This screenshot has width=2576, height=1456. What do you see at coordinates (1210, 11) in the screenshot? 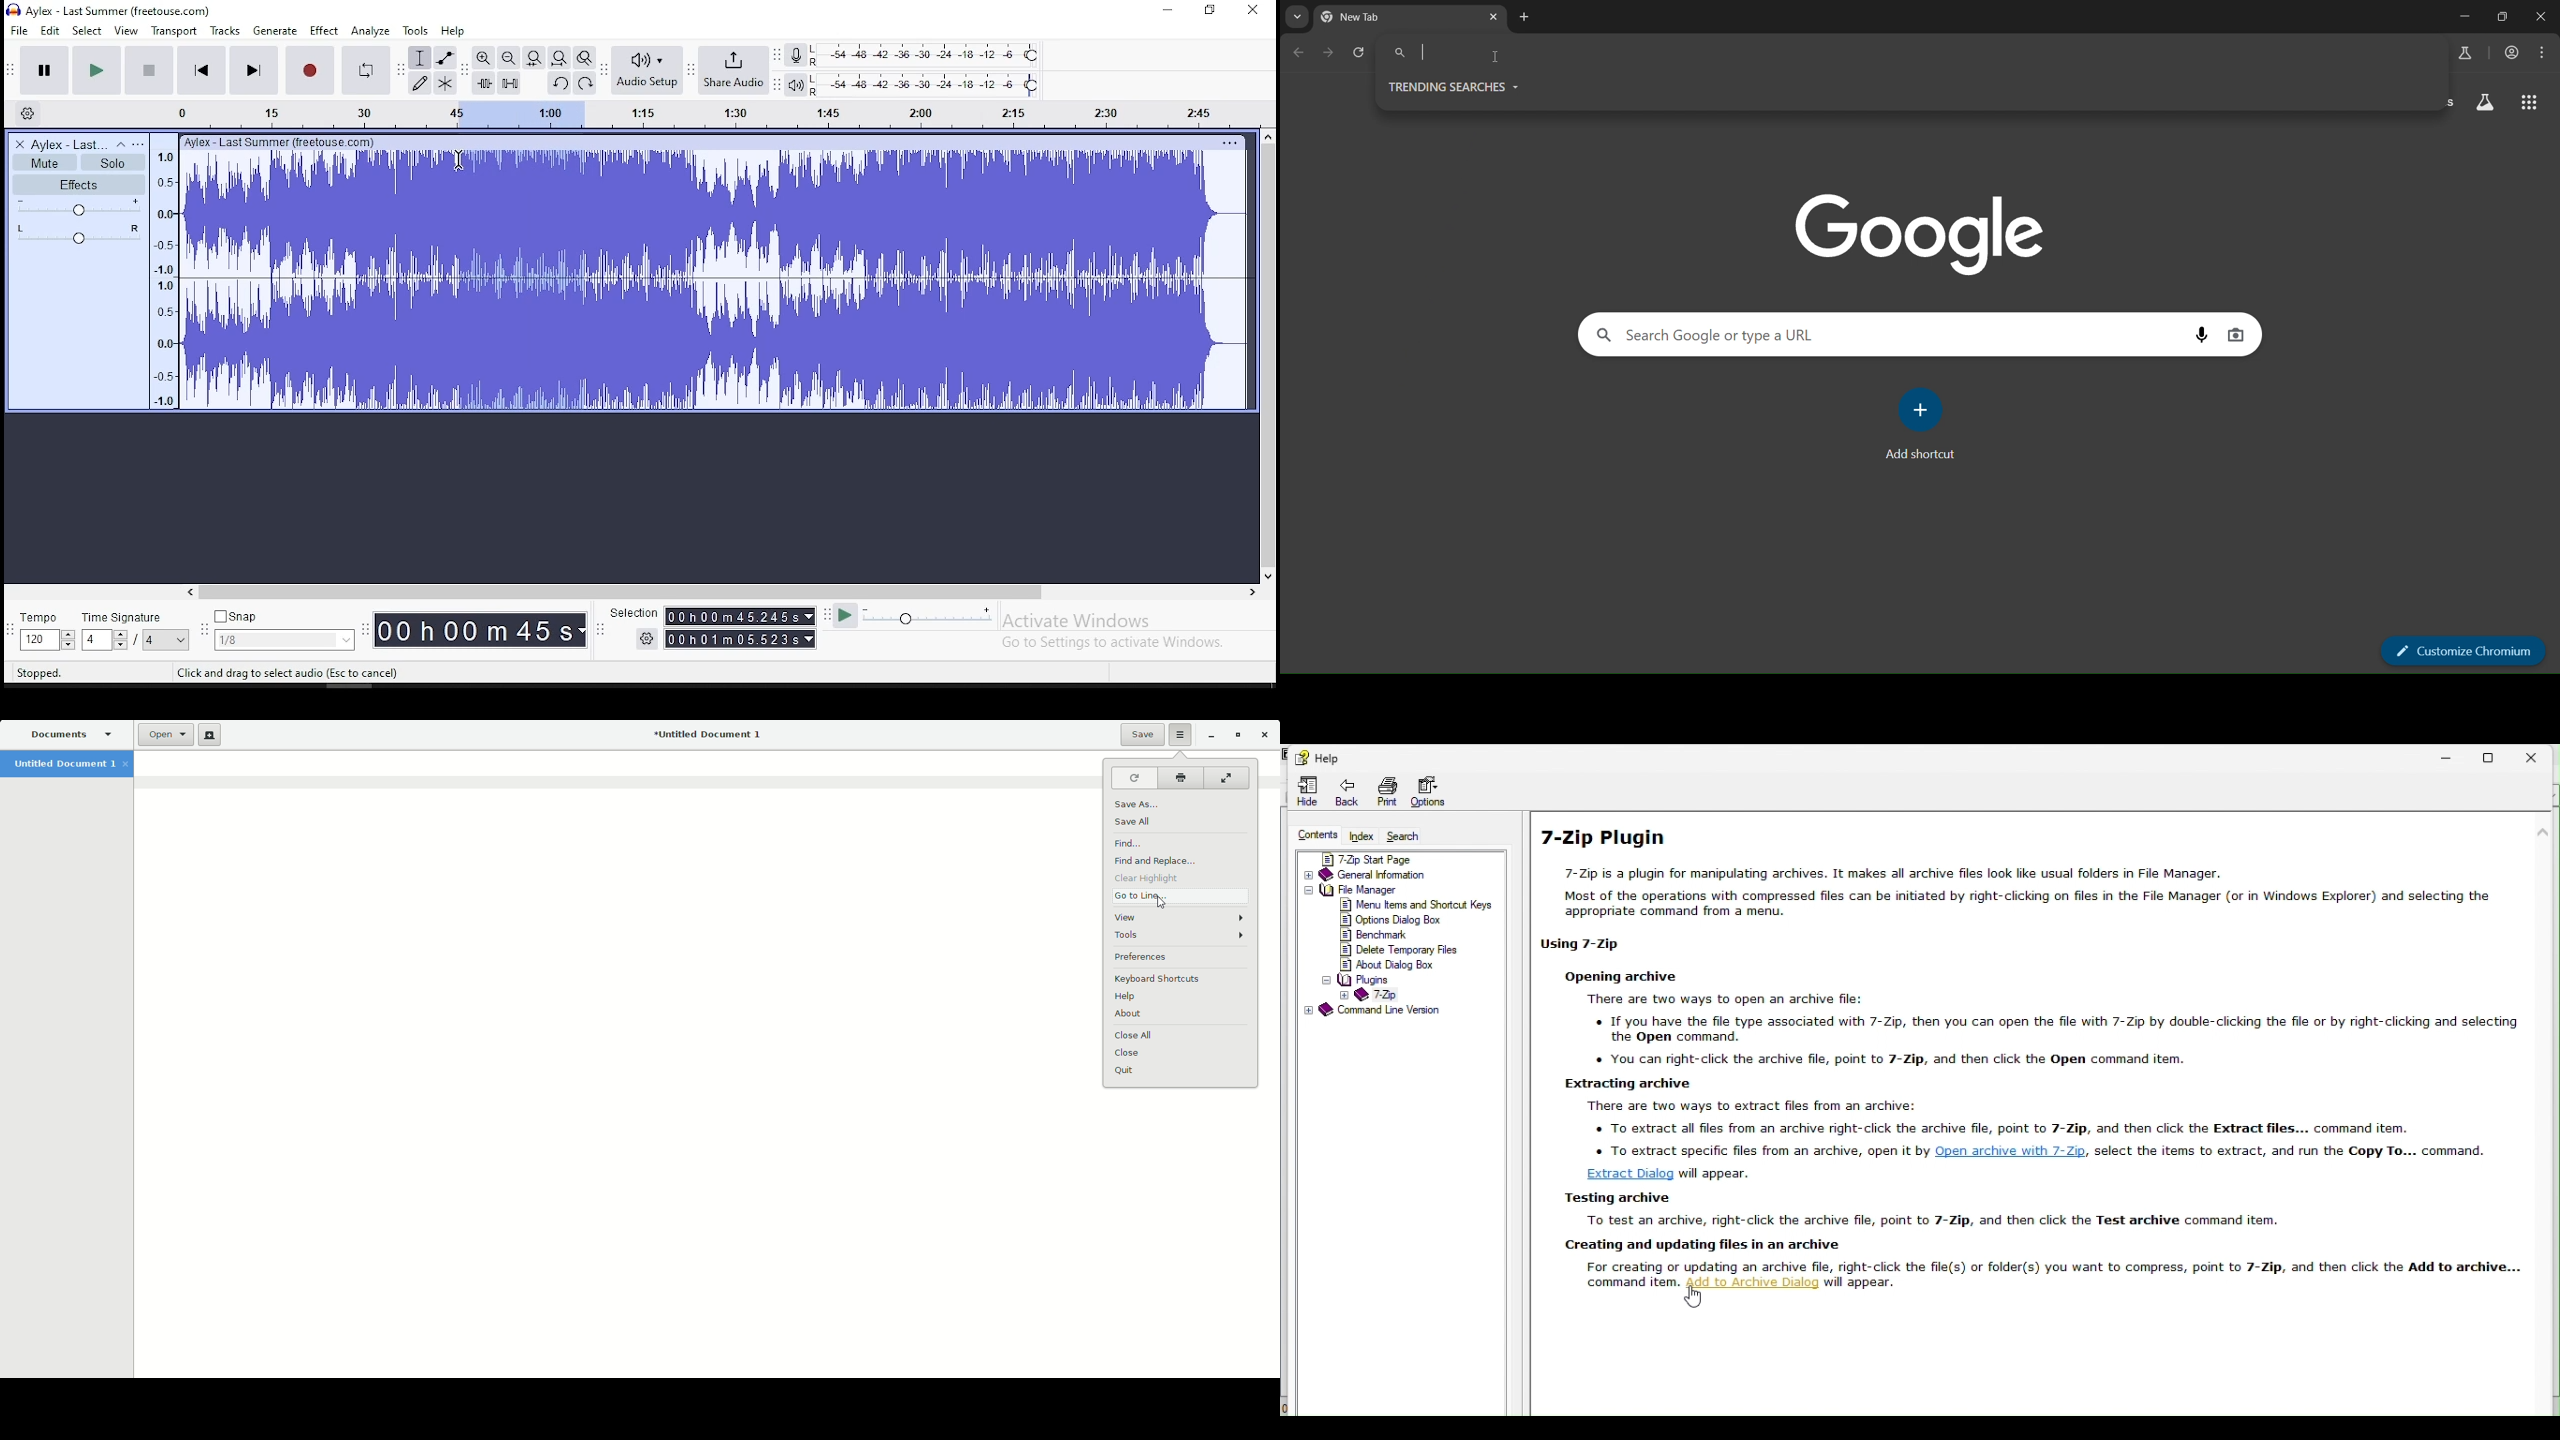
I see `restore` at bounding box center [1210, 11].